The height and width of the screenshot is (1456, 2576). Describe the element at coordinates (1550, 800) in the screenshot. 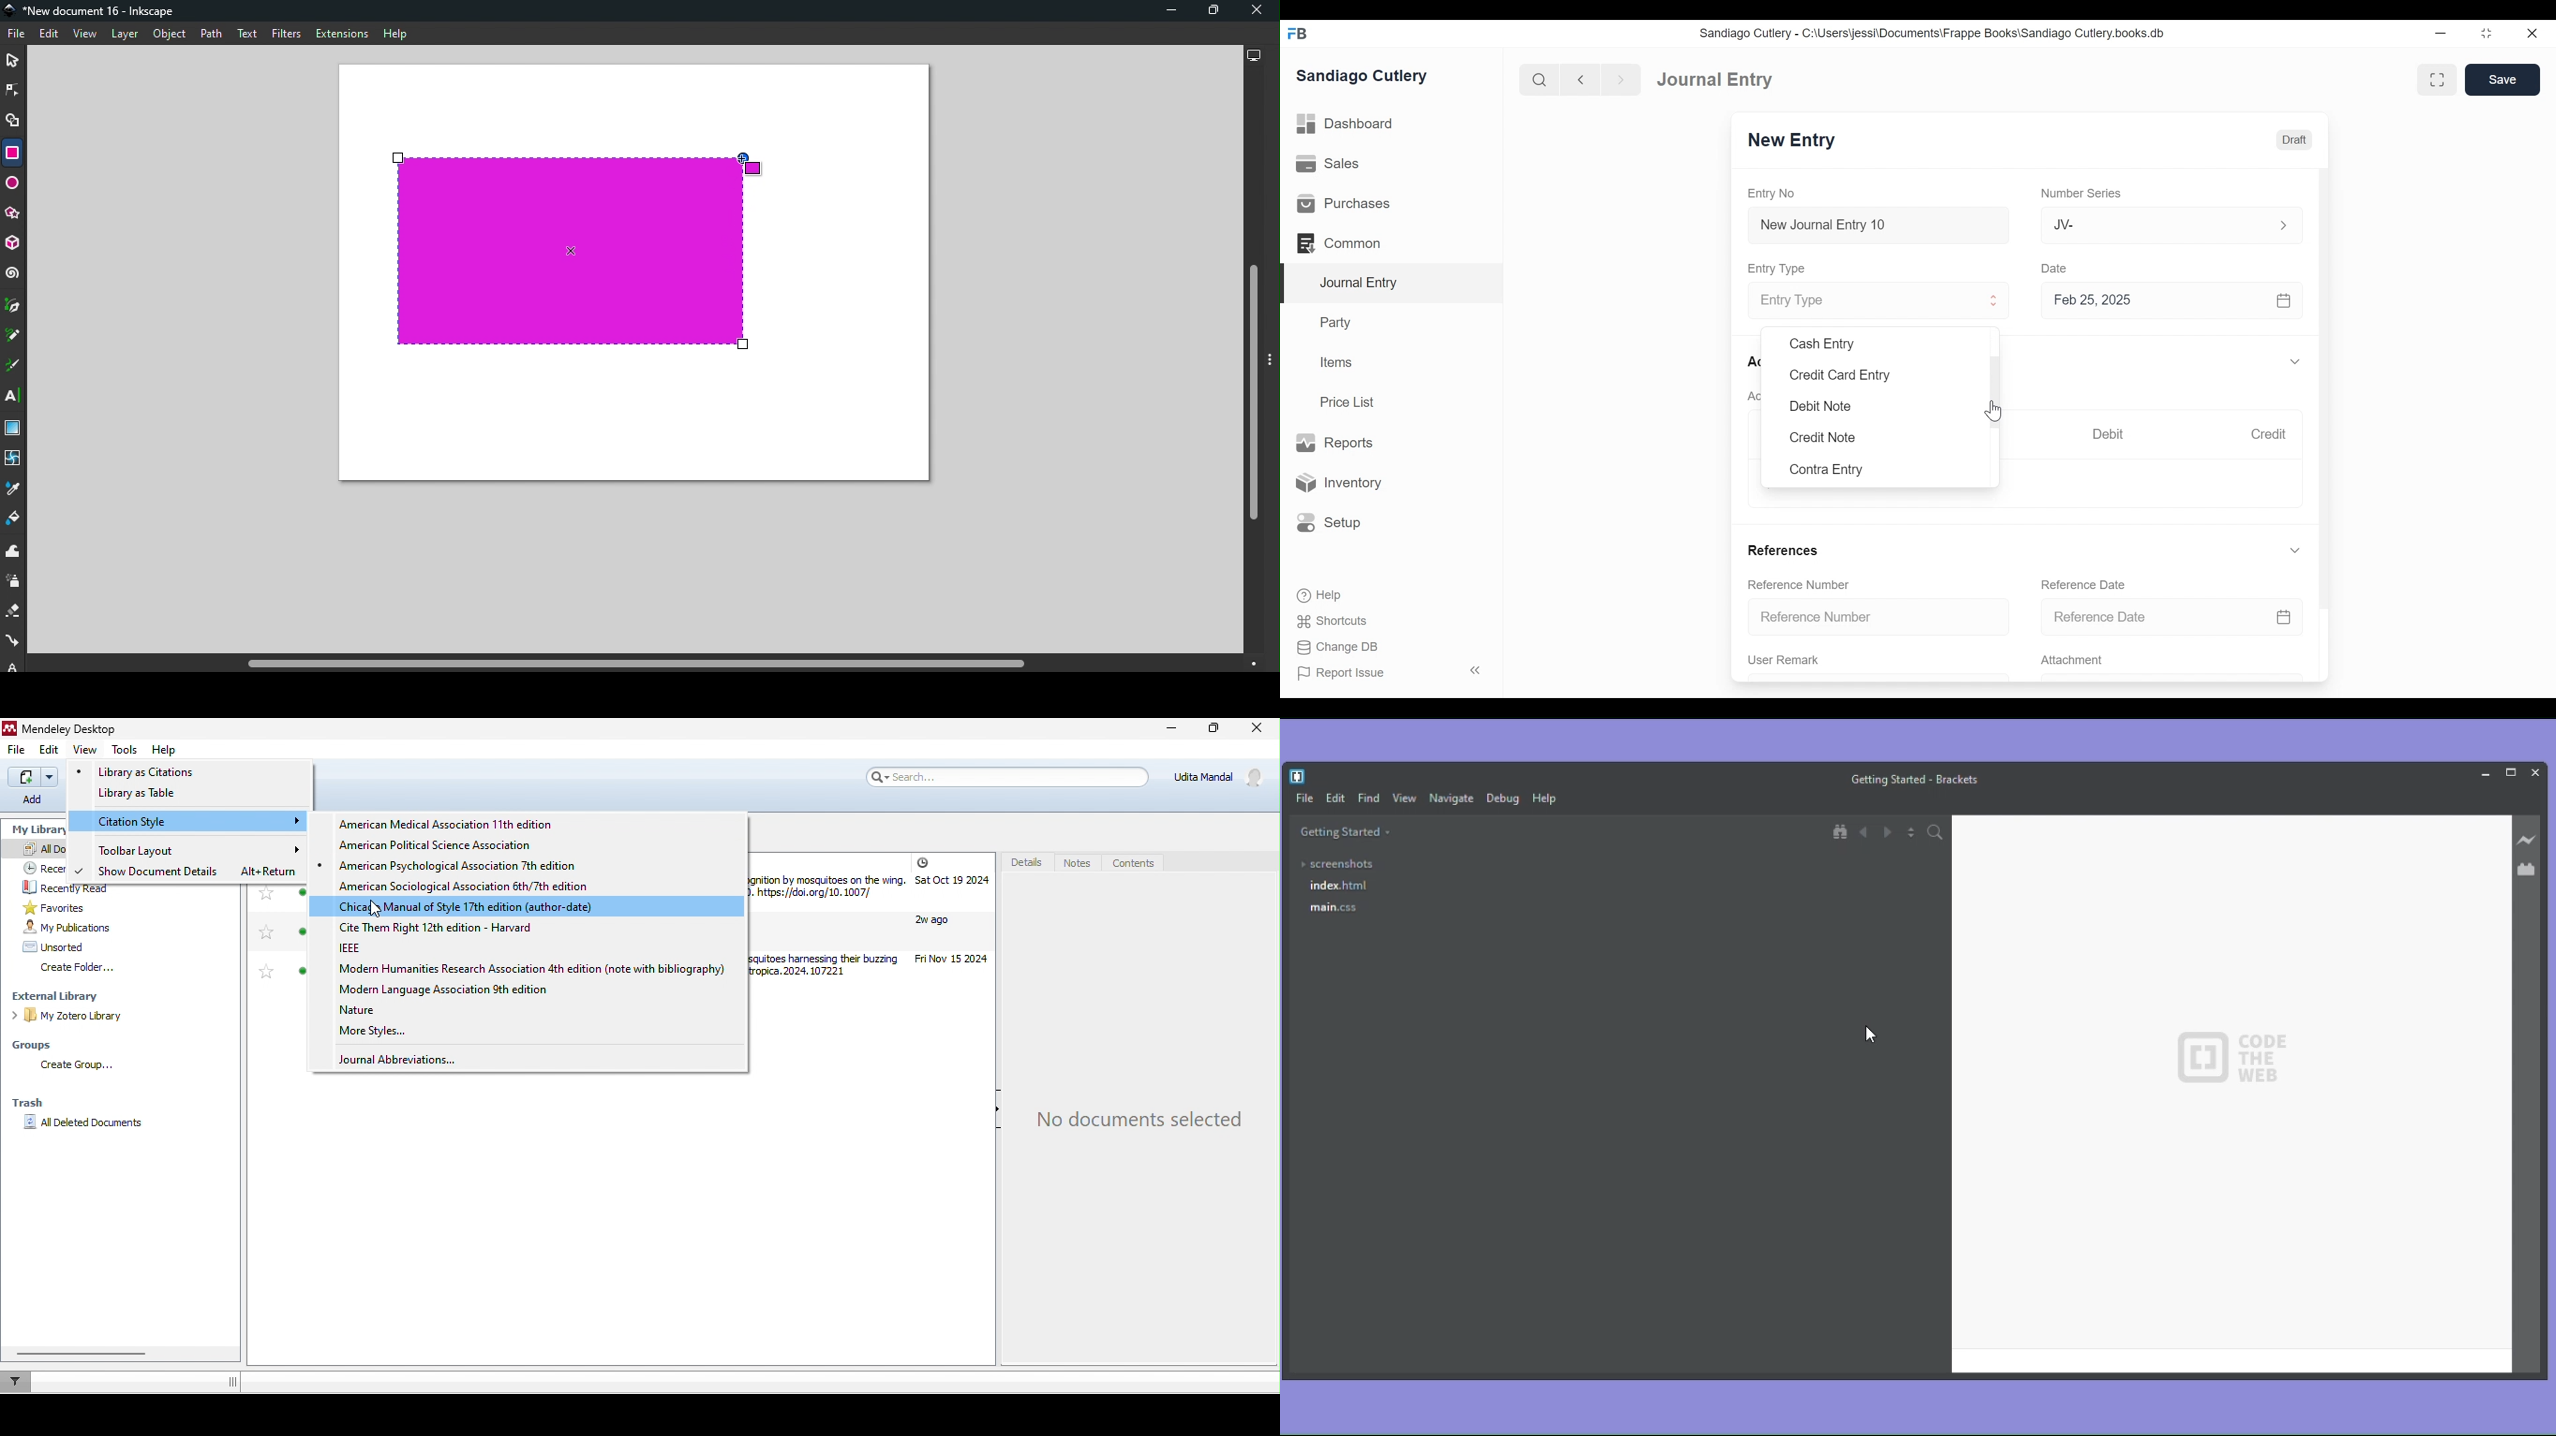

I see `Help` at that location.